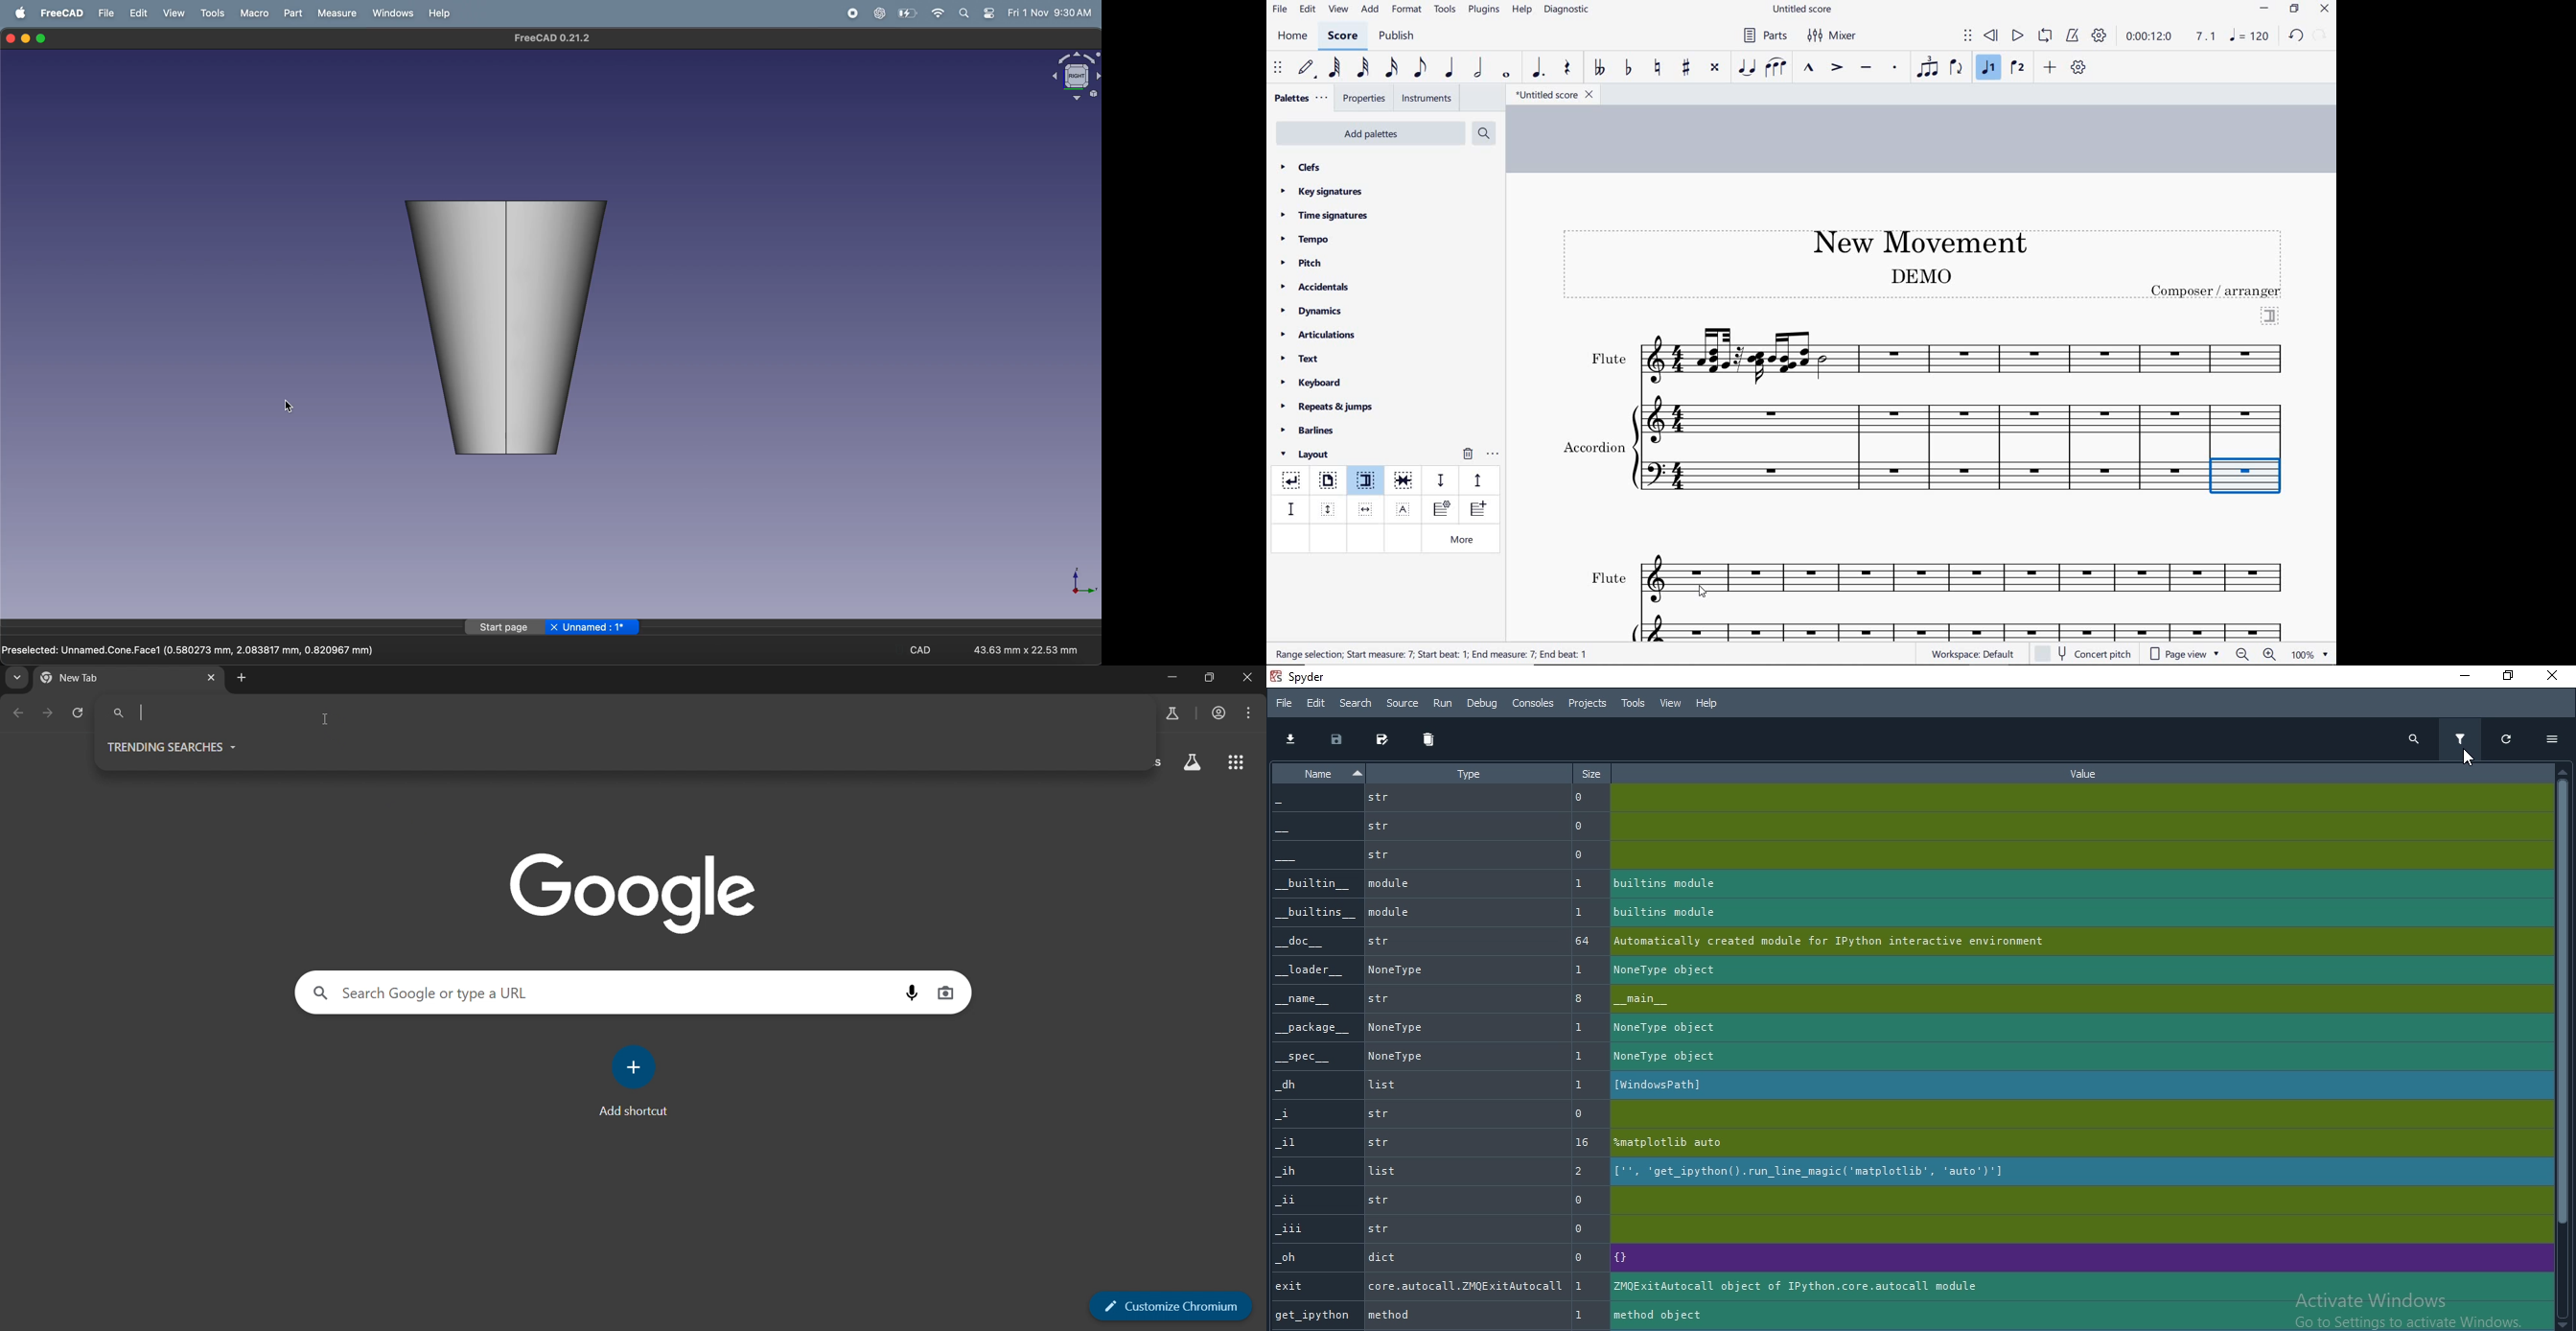 This screenshot has width=2576, height=1344. Describe the element at coordinates (2508, 676) in the screenshot. I see `Restore` at that location.